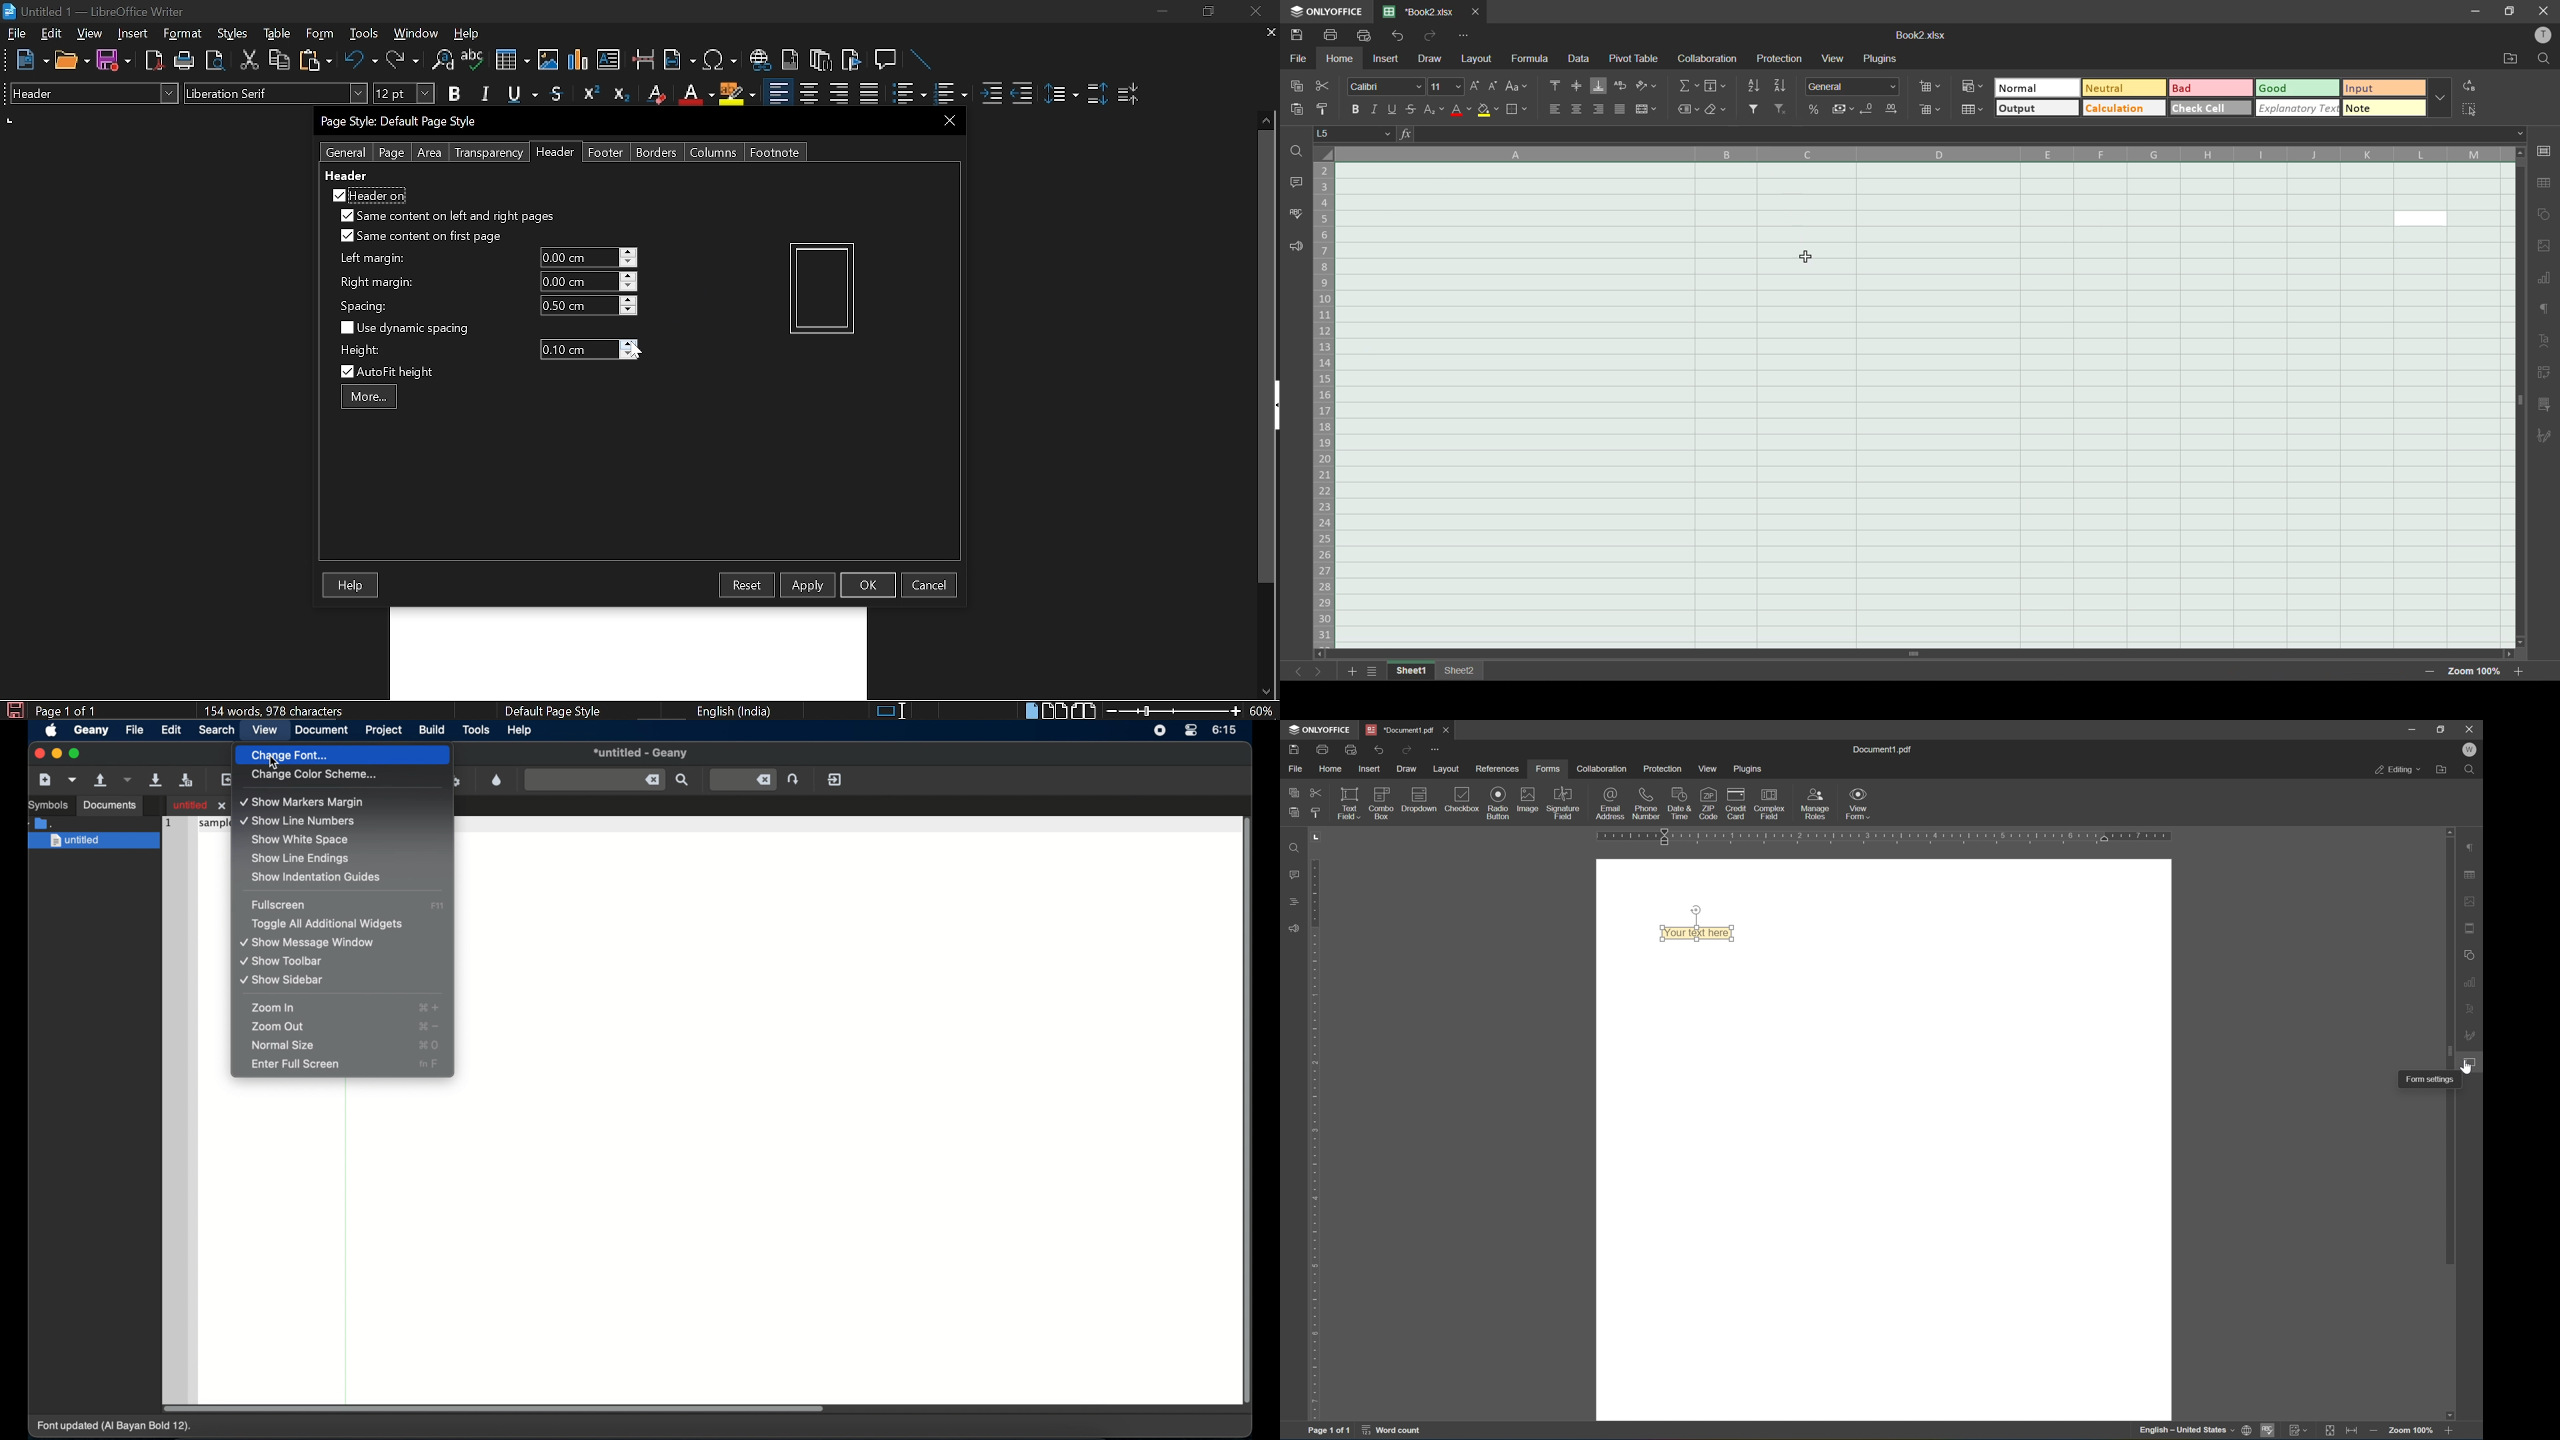 The height and width of the screenshot is (1456, 2576). What do you see at coordinates (486, 94) in the screenshot?
I see `Italic` at bounding box center [486, 94].